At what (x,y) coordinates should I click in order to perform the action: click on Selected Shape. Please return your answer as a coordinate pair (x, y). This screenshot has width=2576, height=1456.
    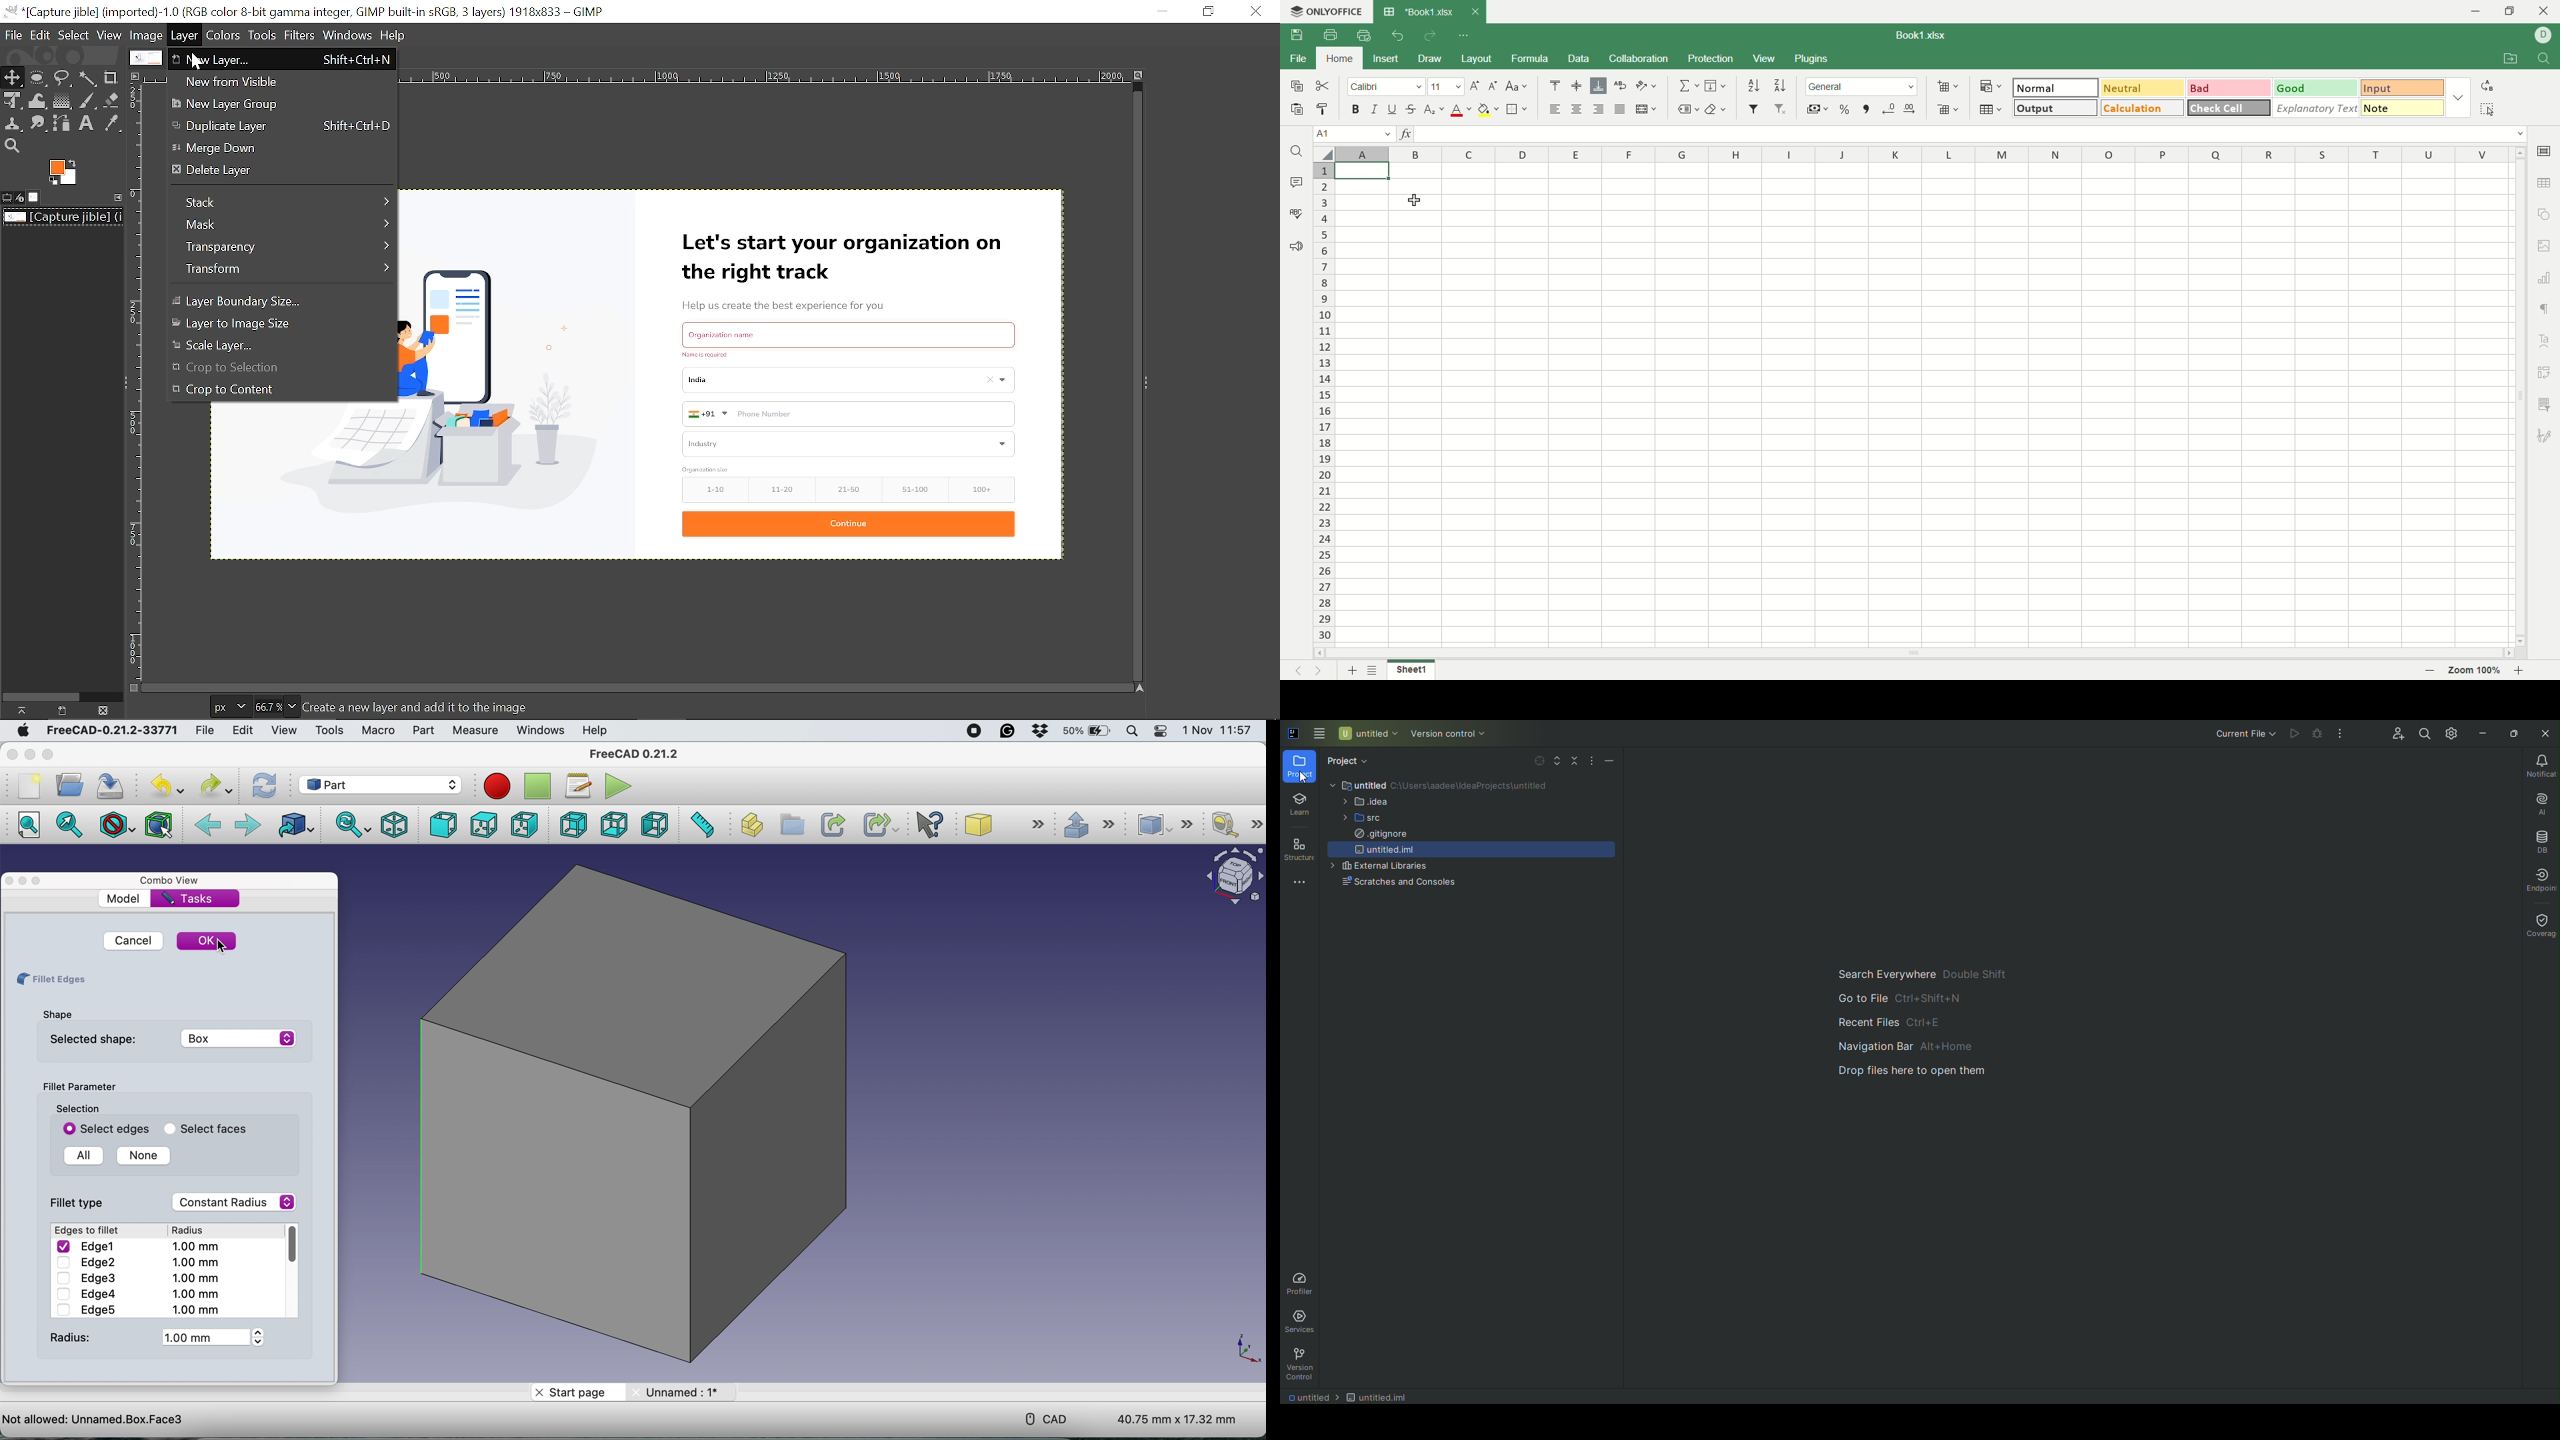
    Looking at the image, I should click on (169, 1039).